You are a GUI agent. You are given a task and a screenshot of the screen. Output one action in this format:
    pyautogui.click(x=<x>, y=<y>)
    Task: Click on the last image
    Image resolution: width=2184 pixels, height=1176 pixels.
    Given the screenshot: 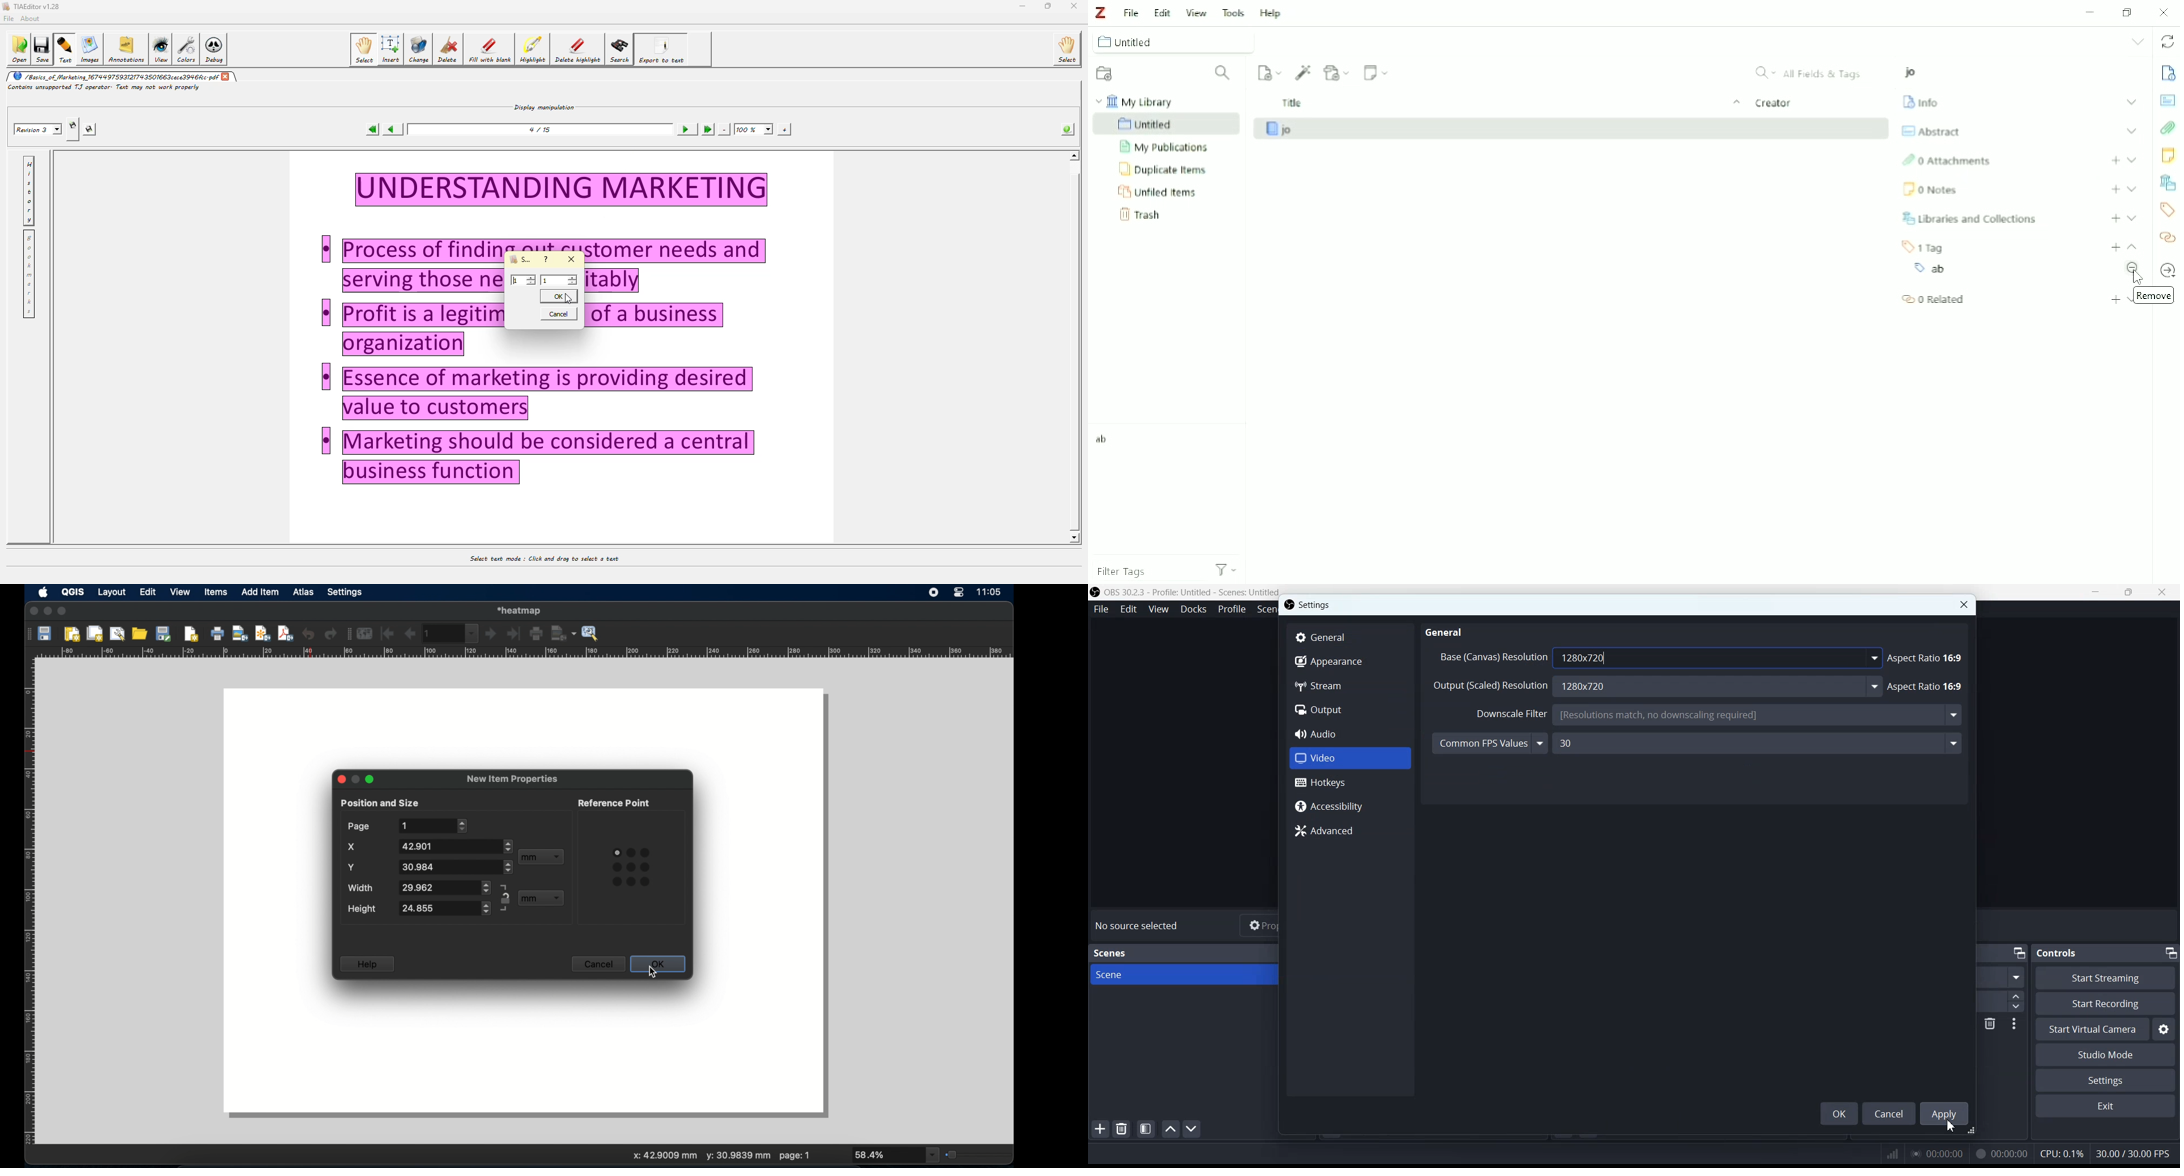 What is the action you would take?
    pyautogui.click(x=515, y=634)
    